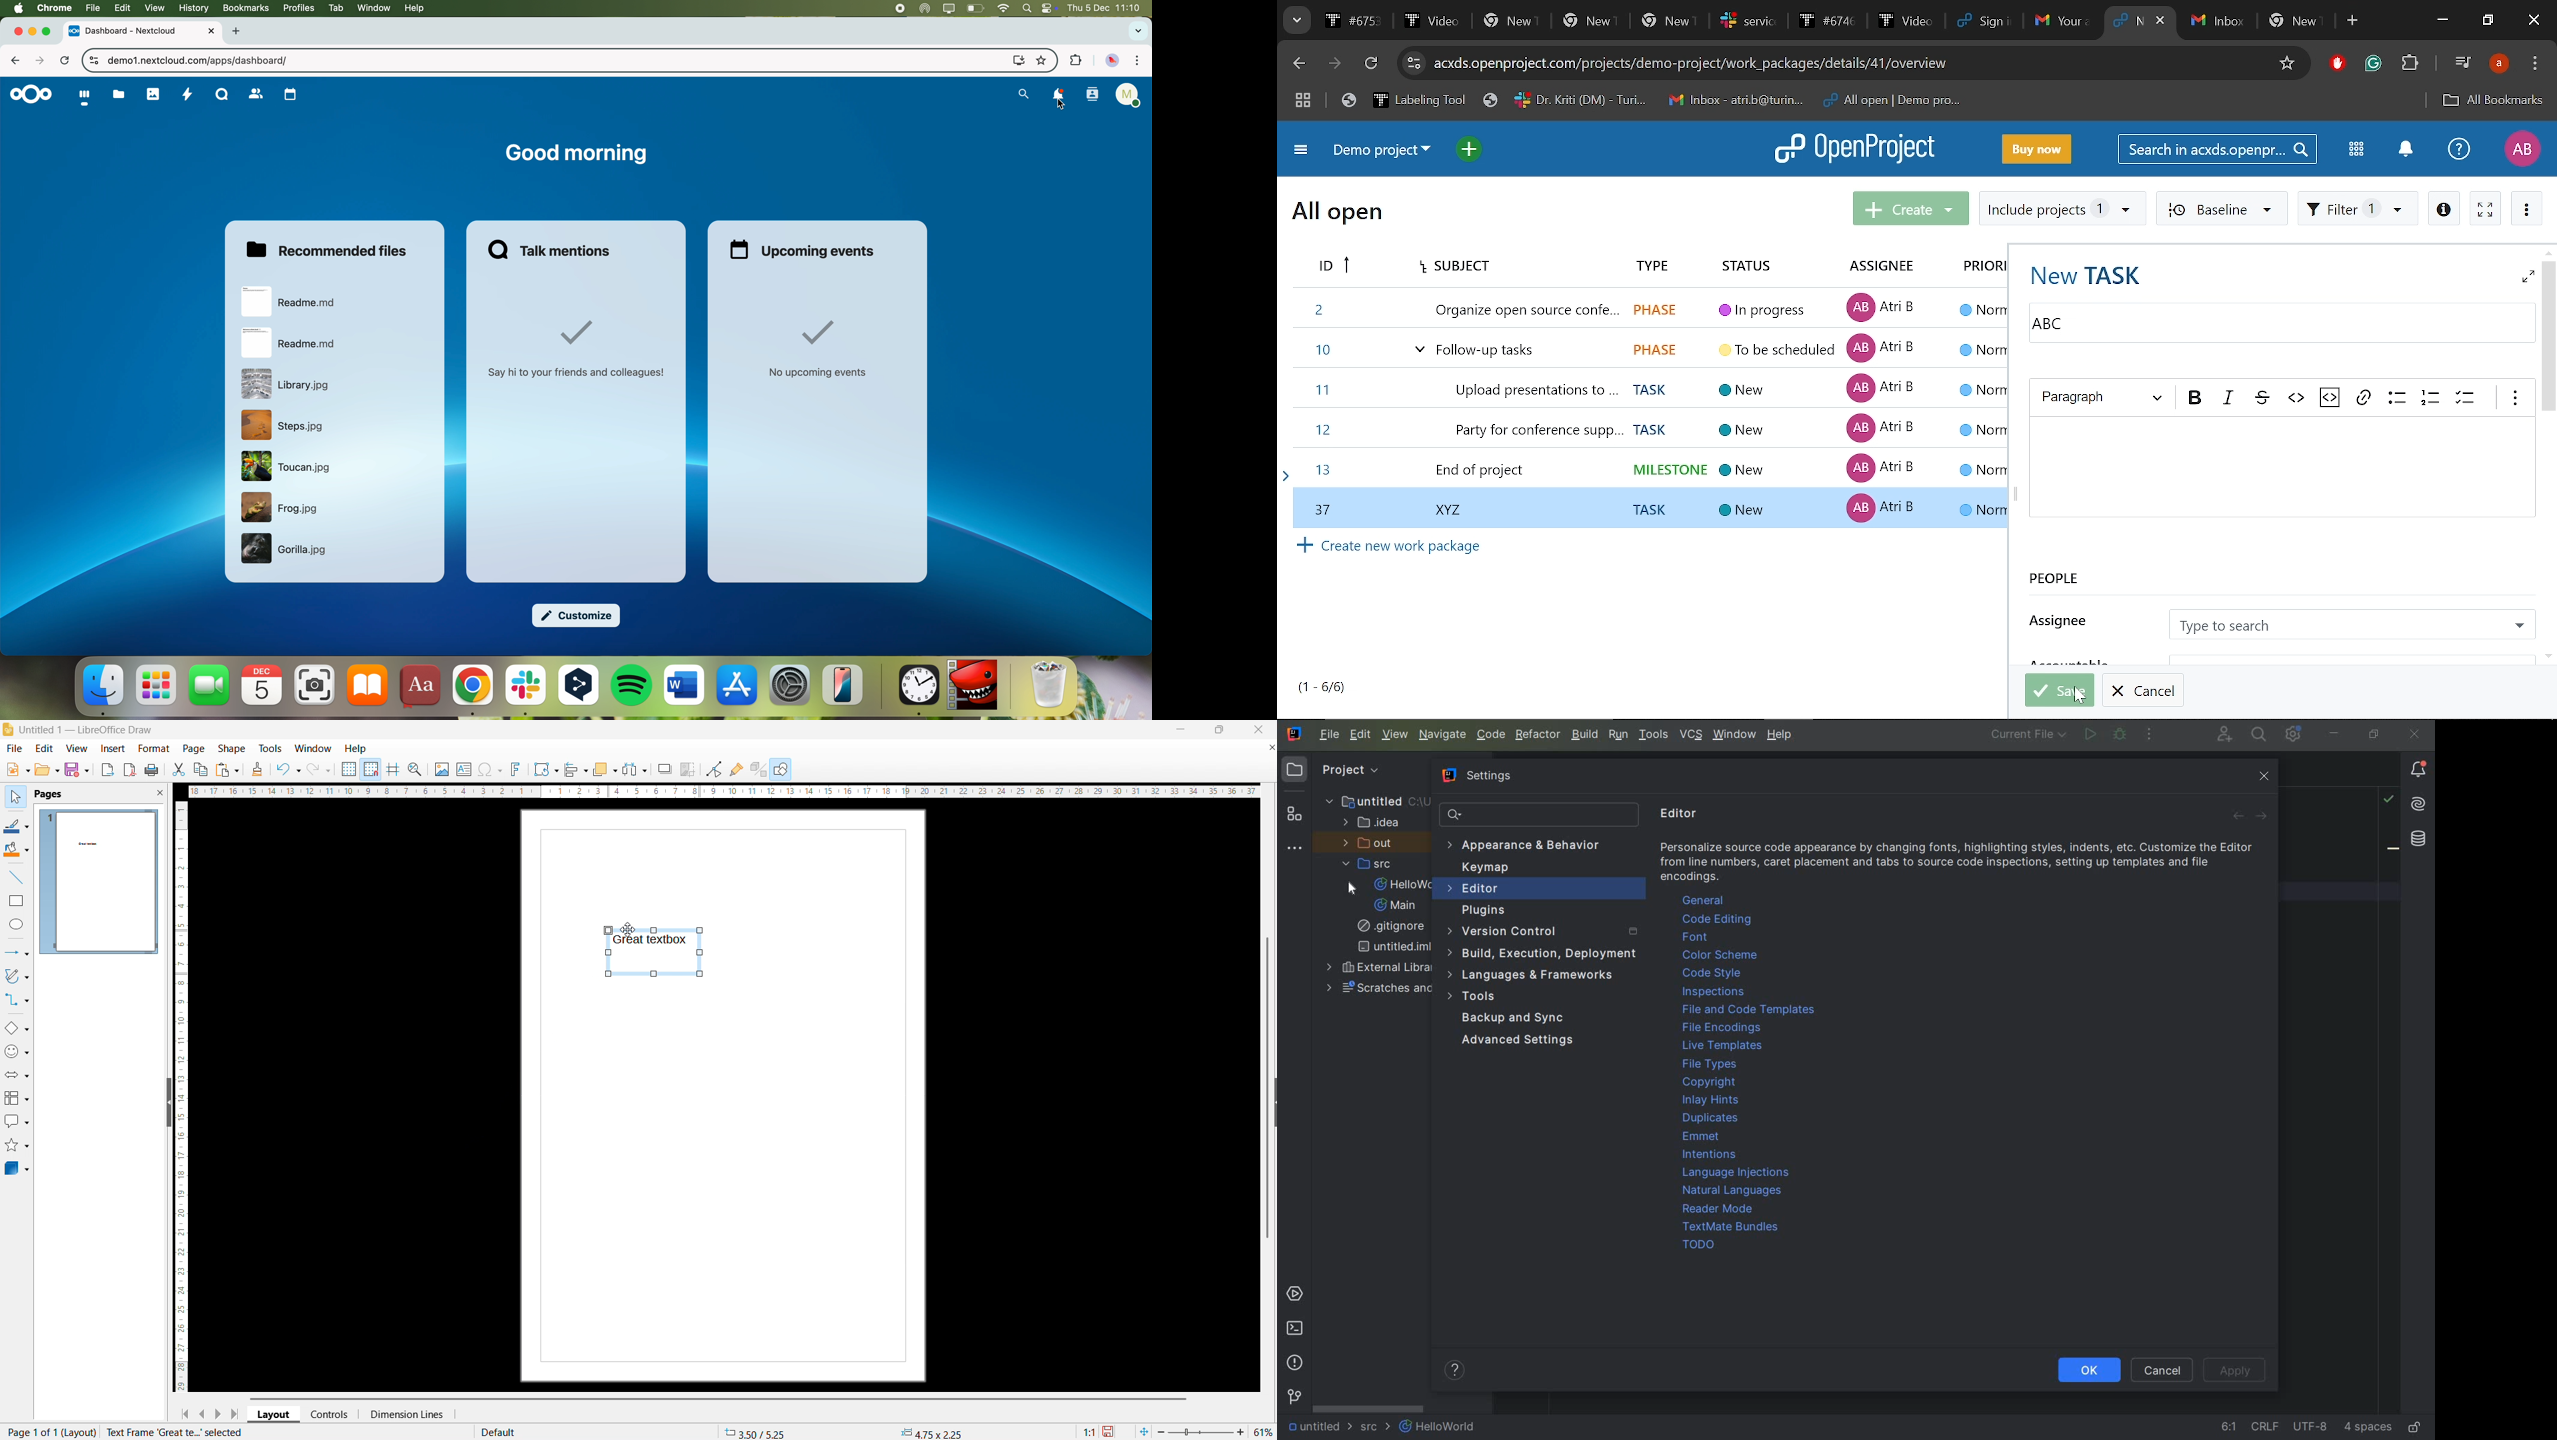 This screenshot has width=2576, height=1456. Describe the element at coordinates (227, 770) in the screenshot. I see `paste` at that location.